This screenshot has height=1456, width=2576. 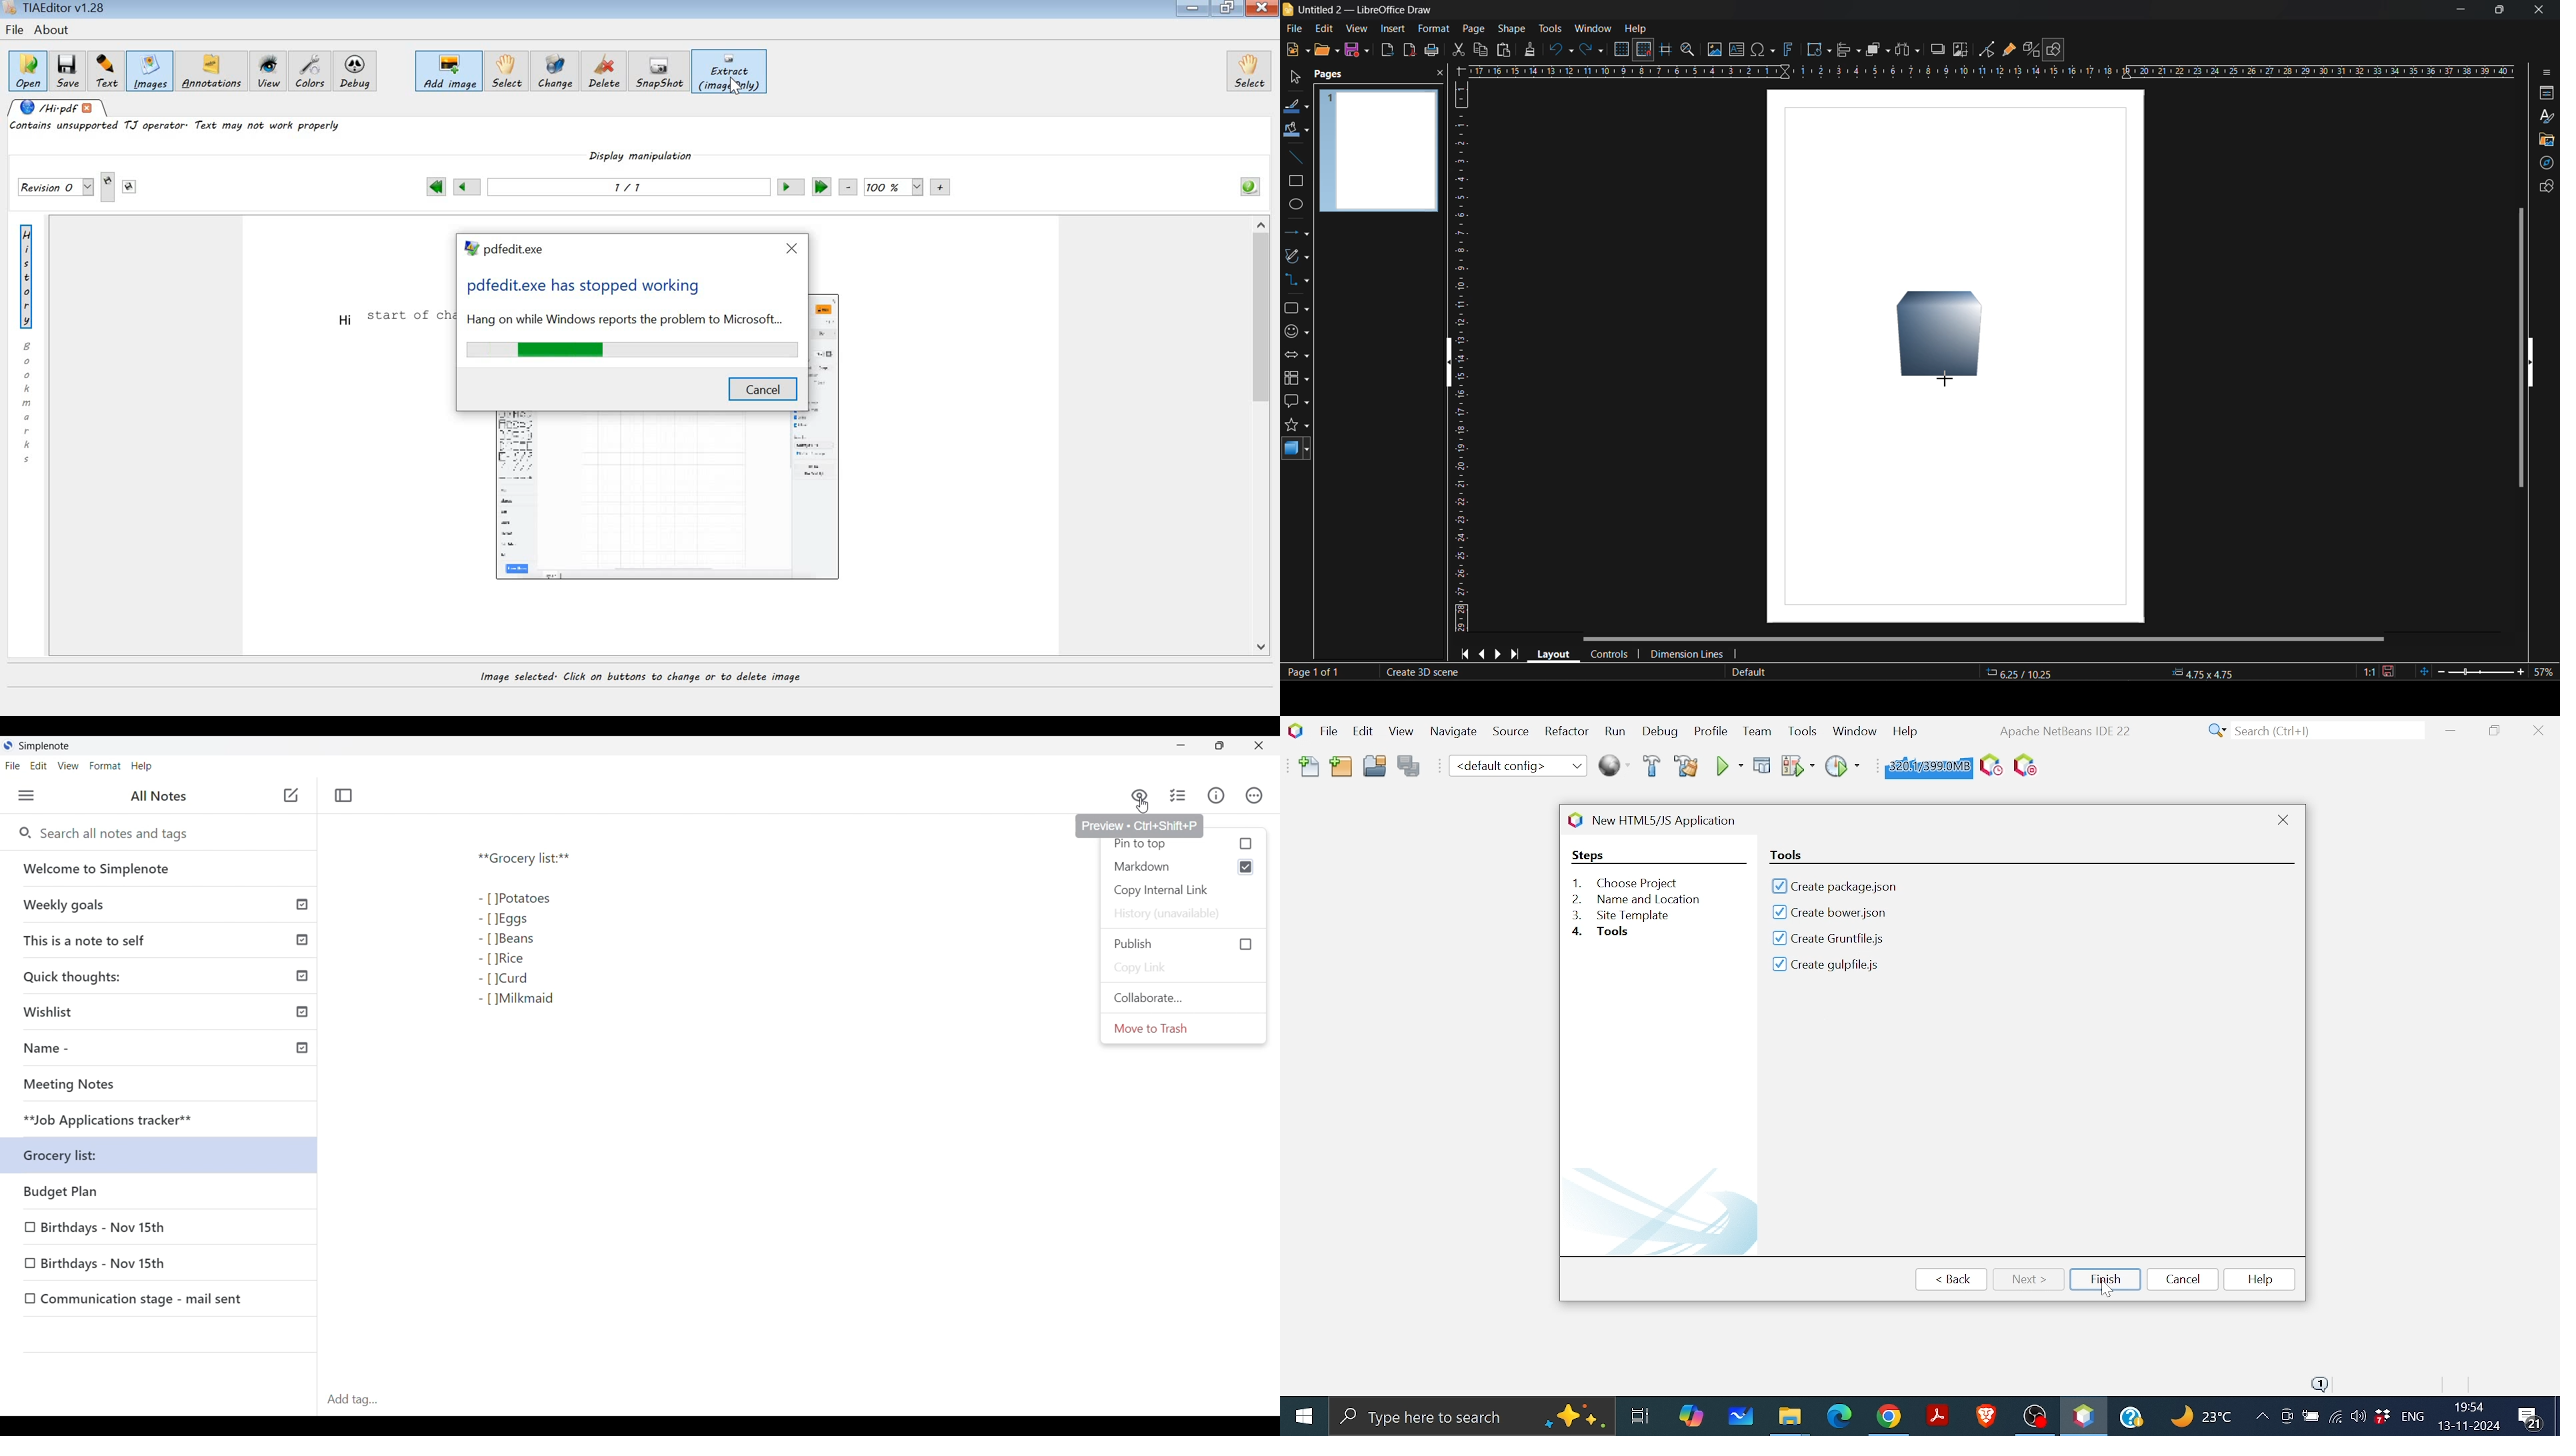 I want to click on pages, so click(x=1333, y=75).